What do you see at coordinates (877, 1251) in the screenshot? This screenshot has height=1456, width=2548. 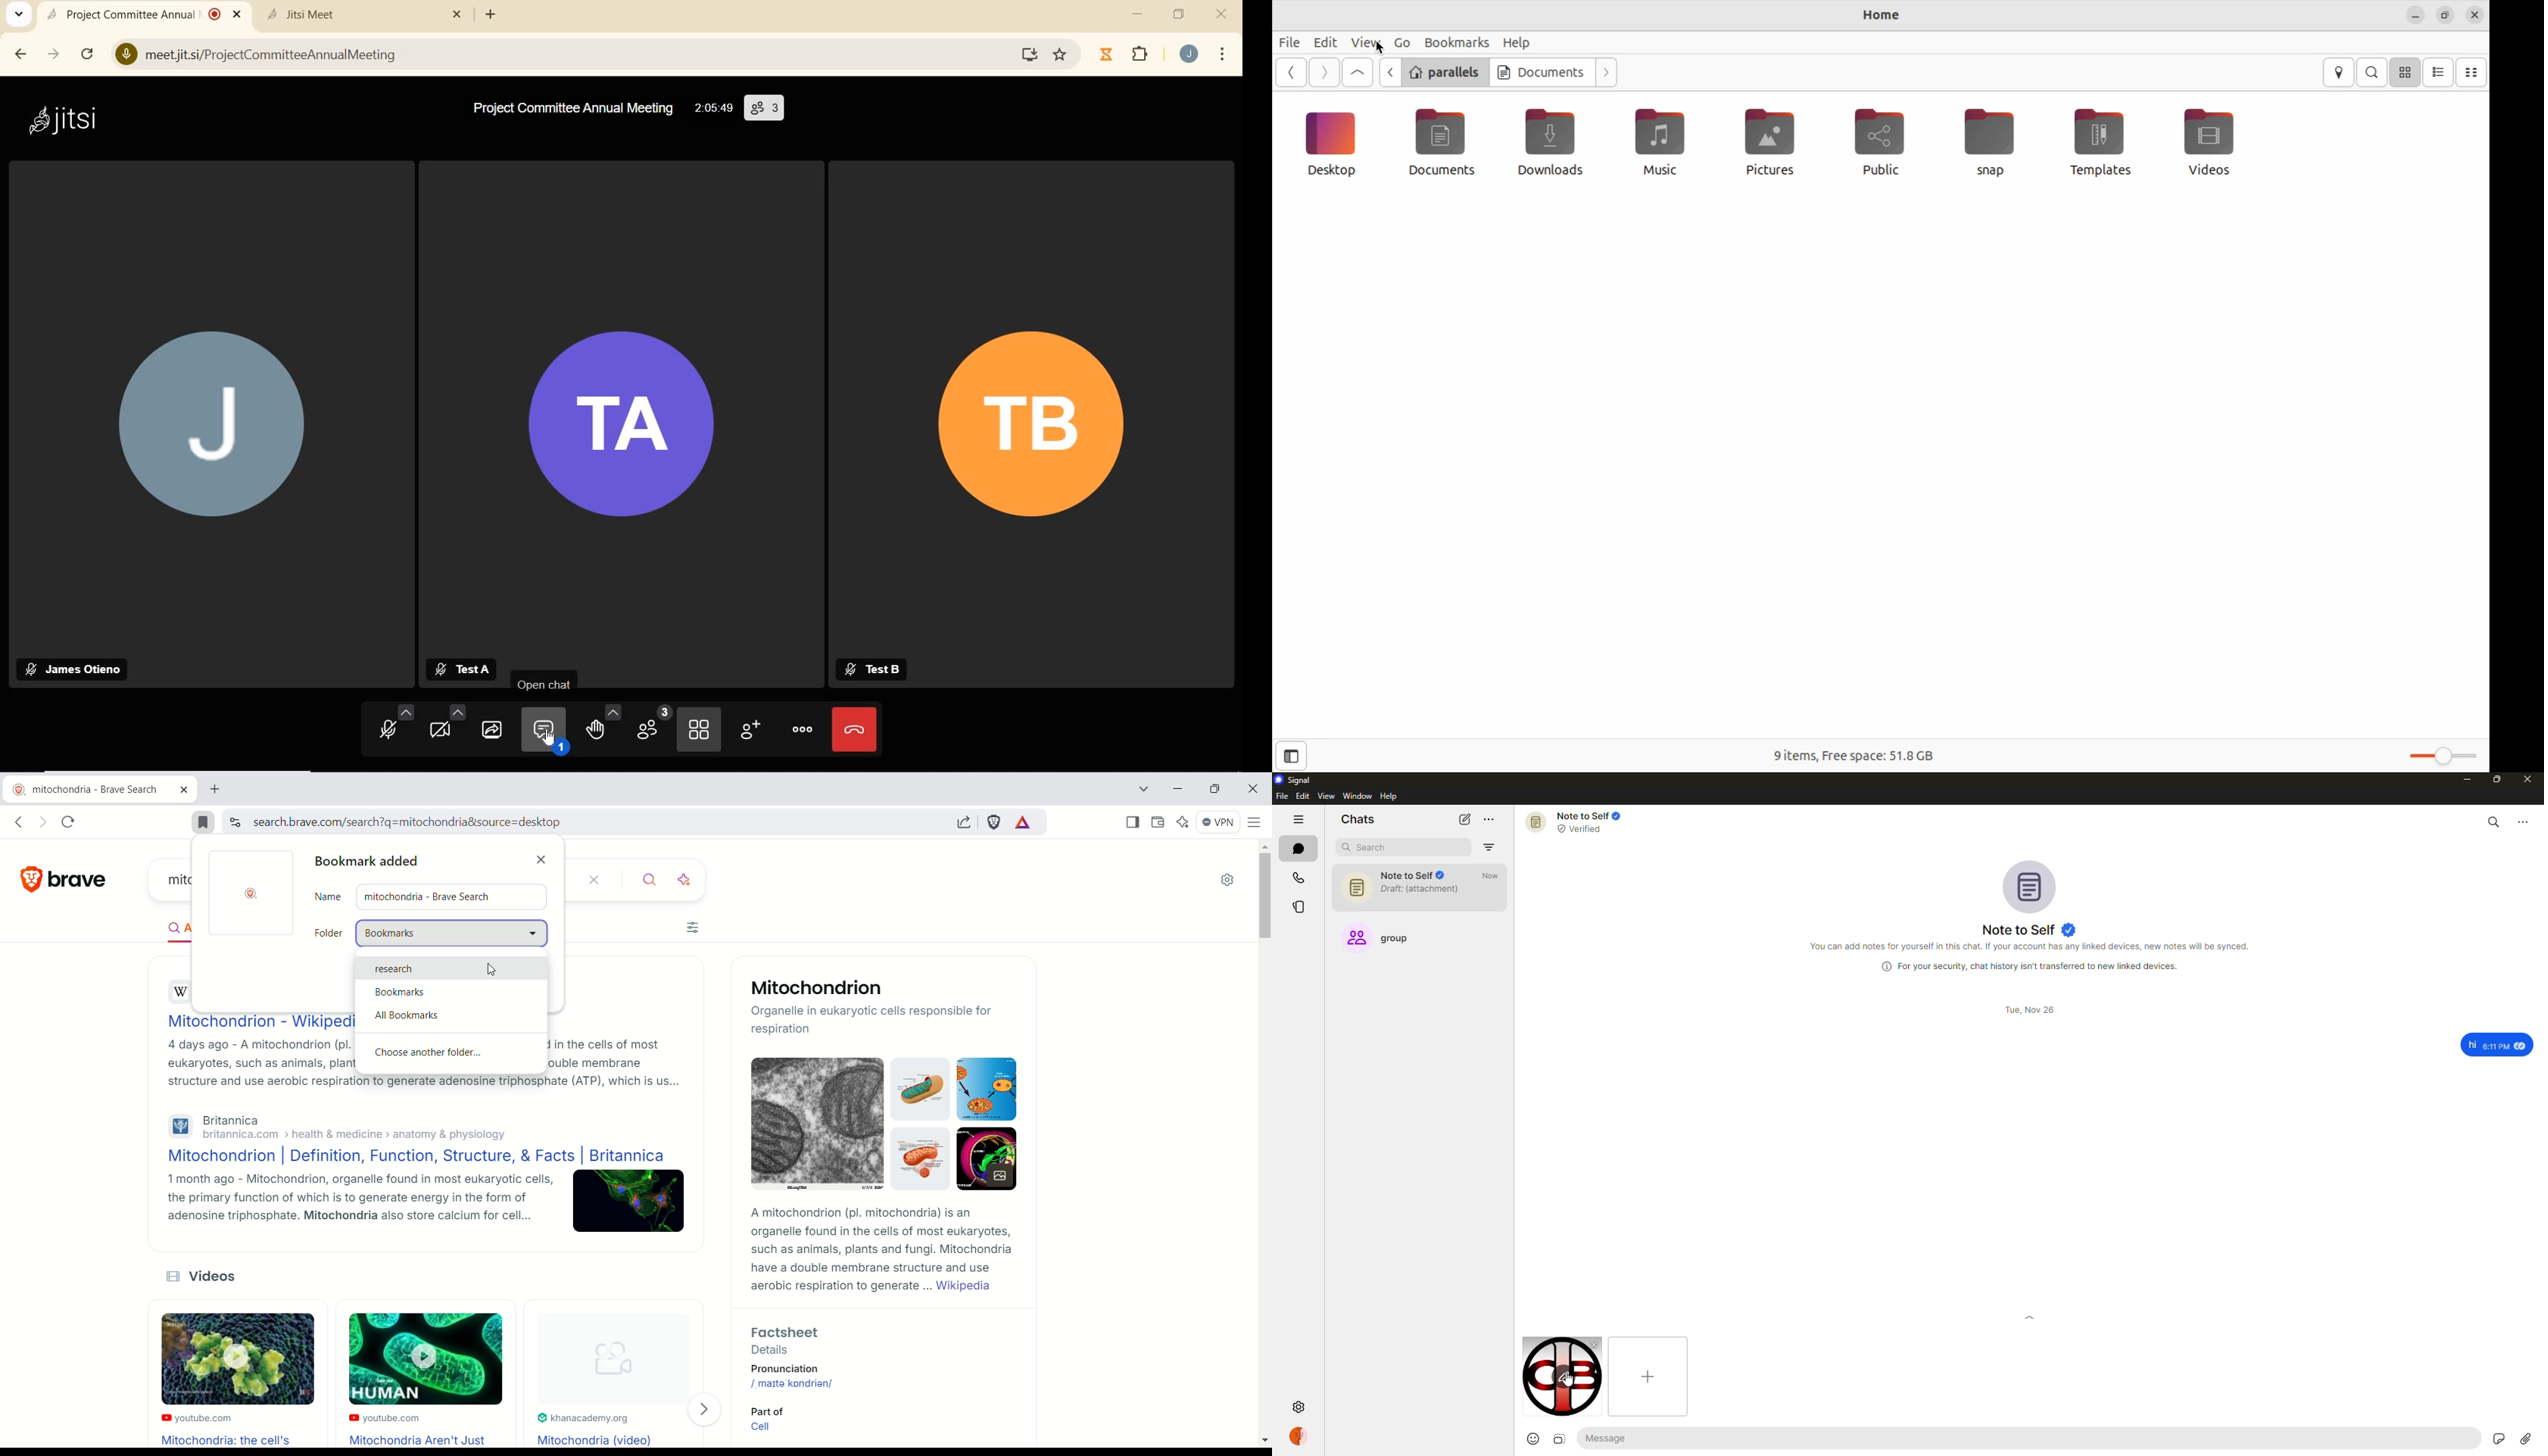 I see `A mitochondrion (pl. mitochondria) is an
organelle found in the cells of most eukaryotes,
such as animals, plants and fungi. Mitochondria
have a double membrane structure and use
aerobic respiration to generate ... Wikipedia` at bounding box center [877, 1251].